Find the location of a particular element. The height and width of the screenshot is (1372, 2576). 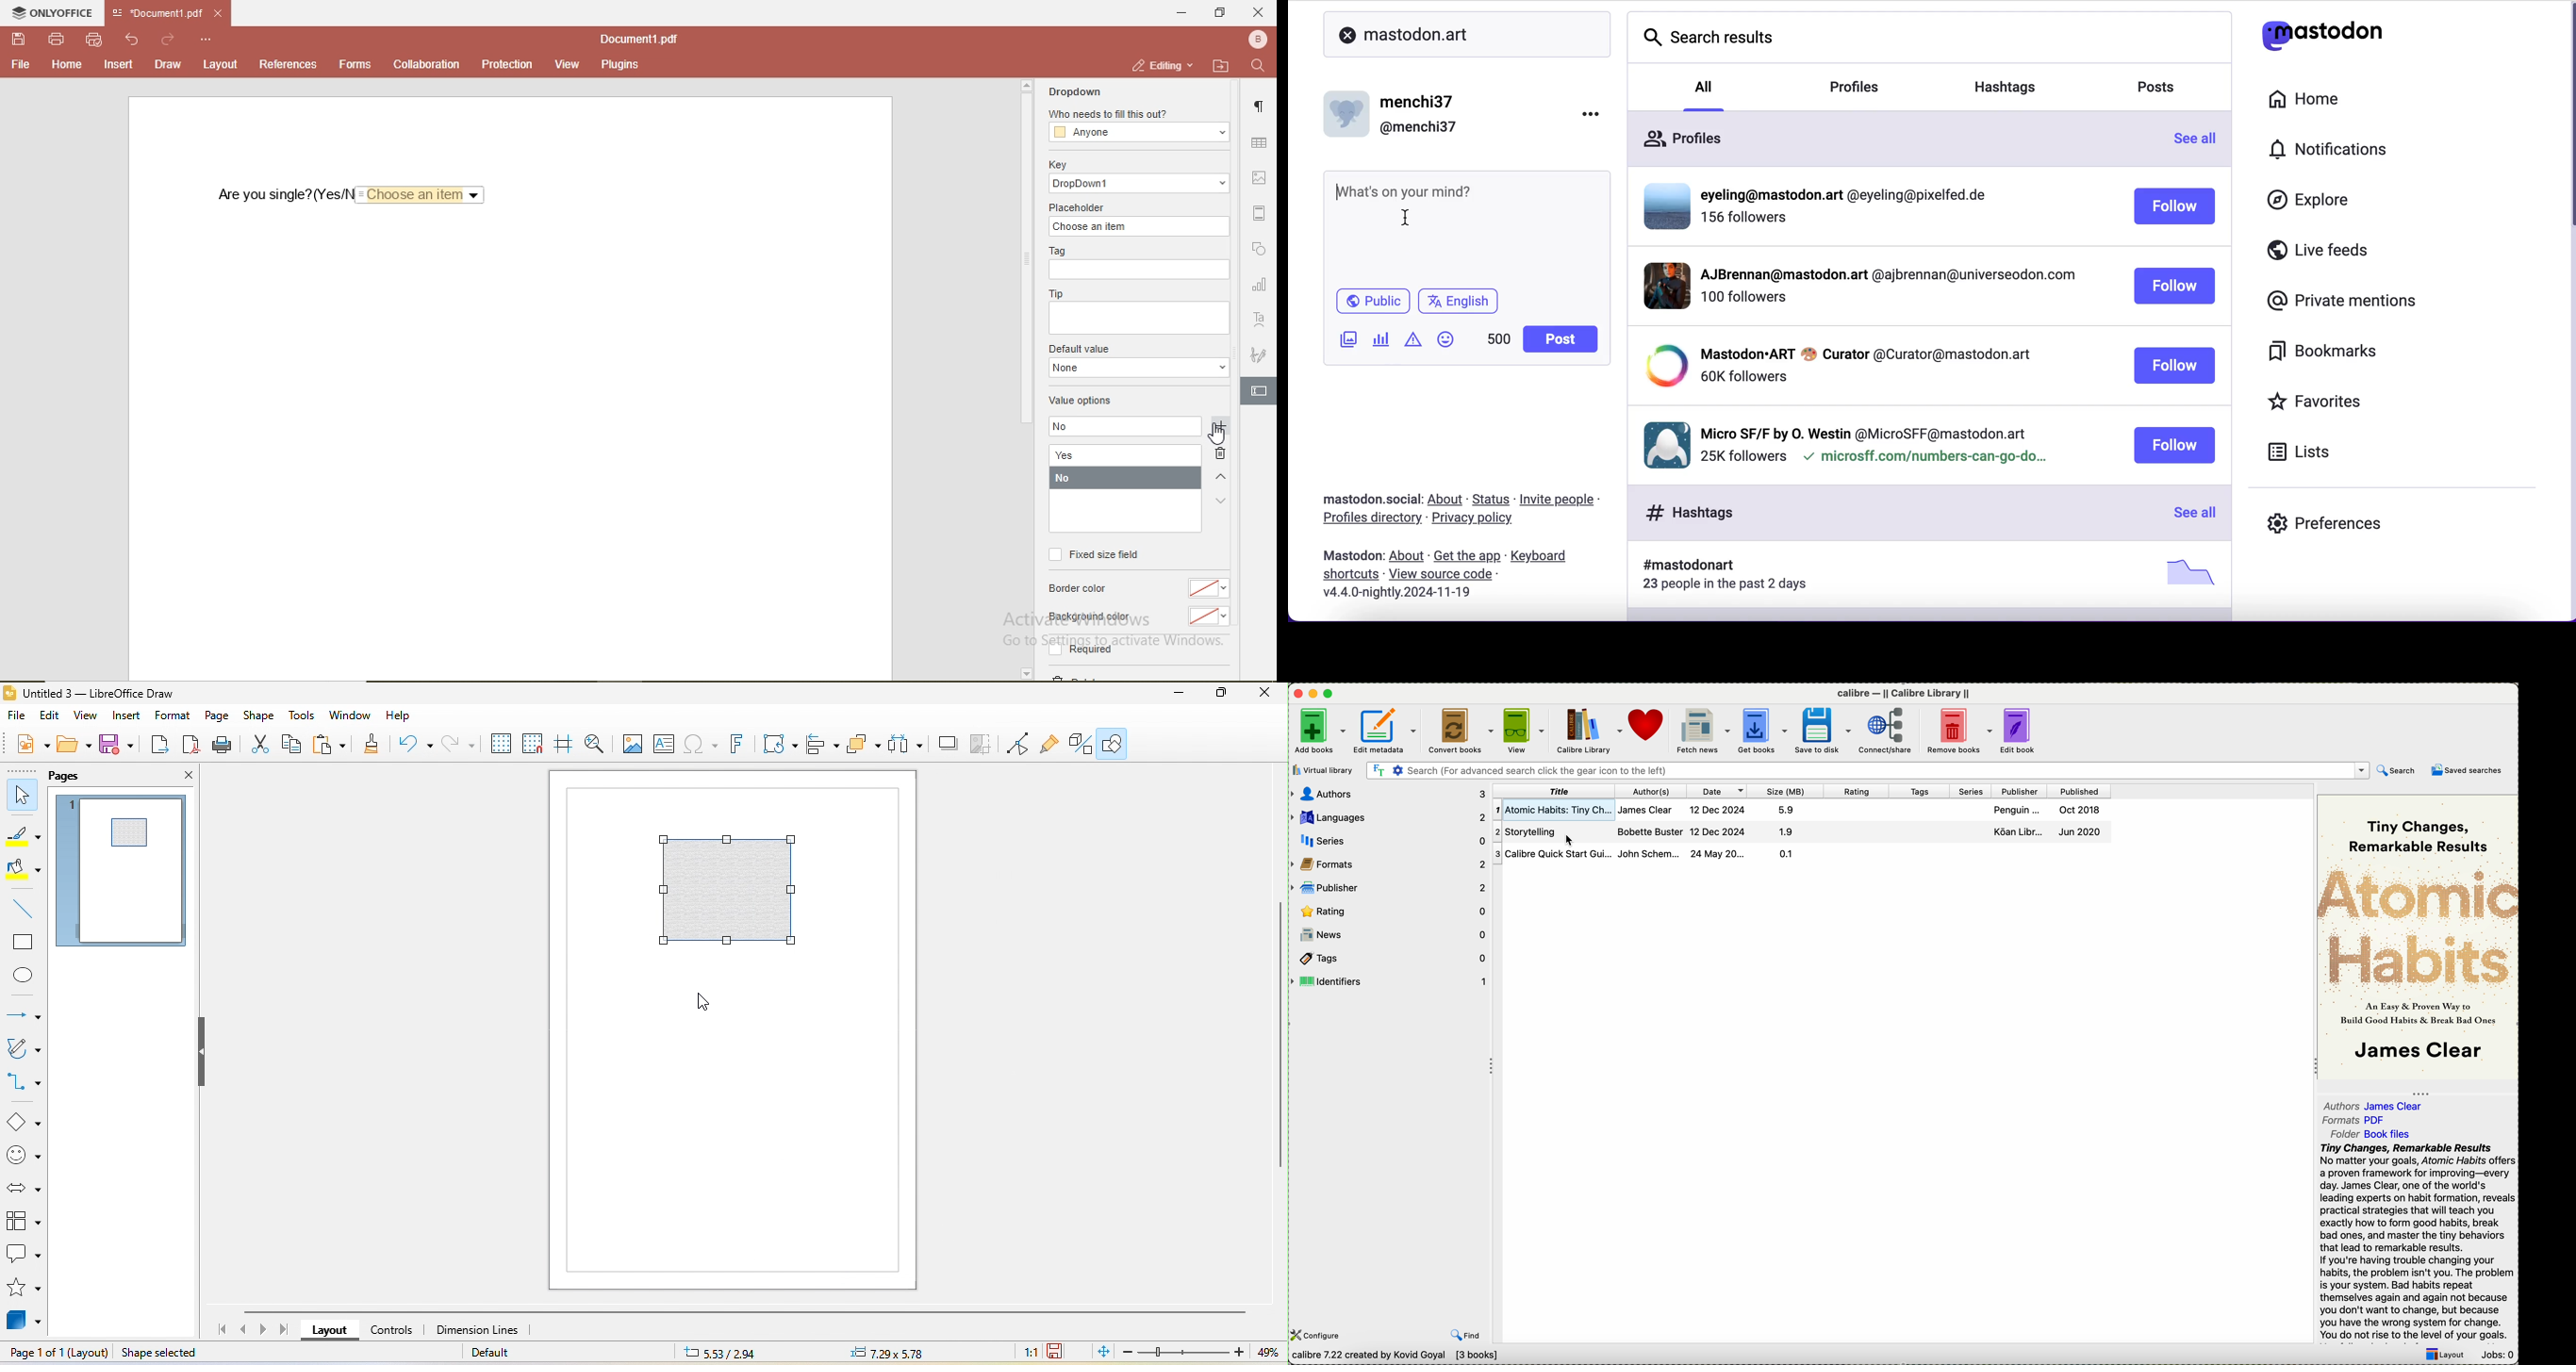

explore is located at coordinates (2312, 204).